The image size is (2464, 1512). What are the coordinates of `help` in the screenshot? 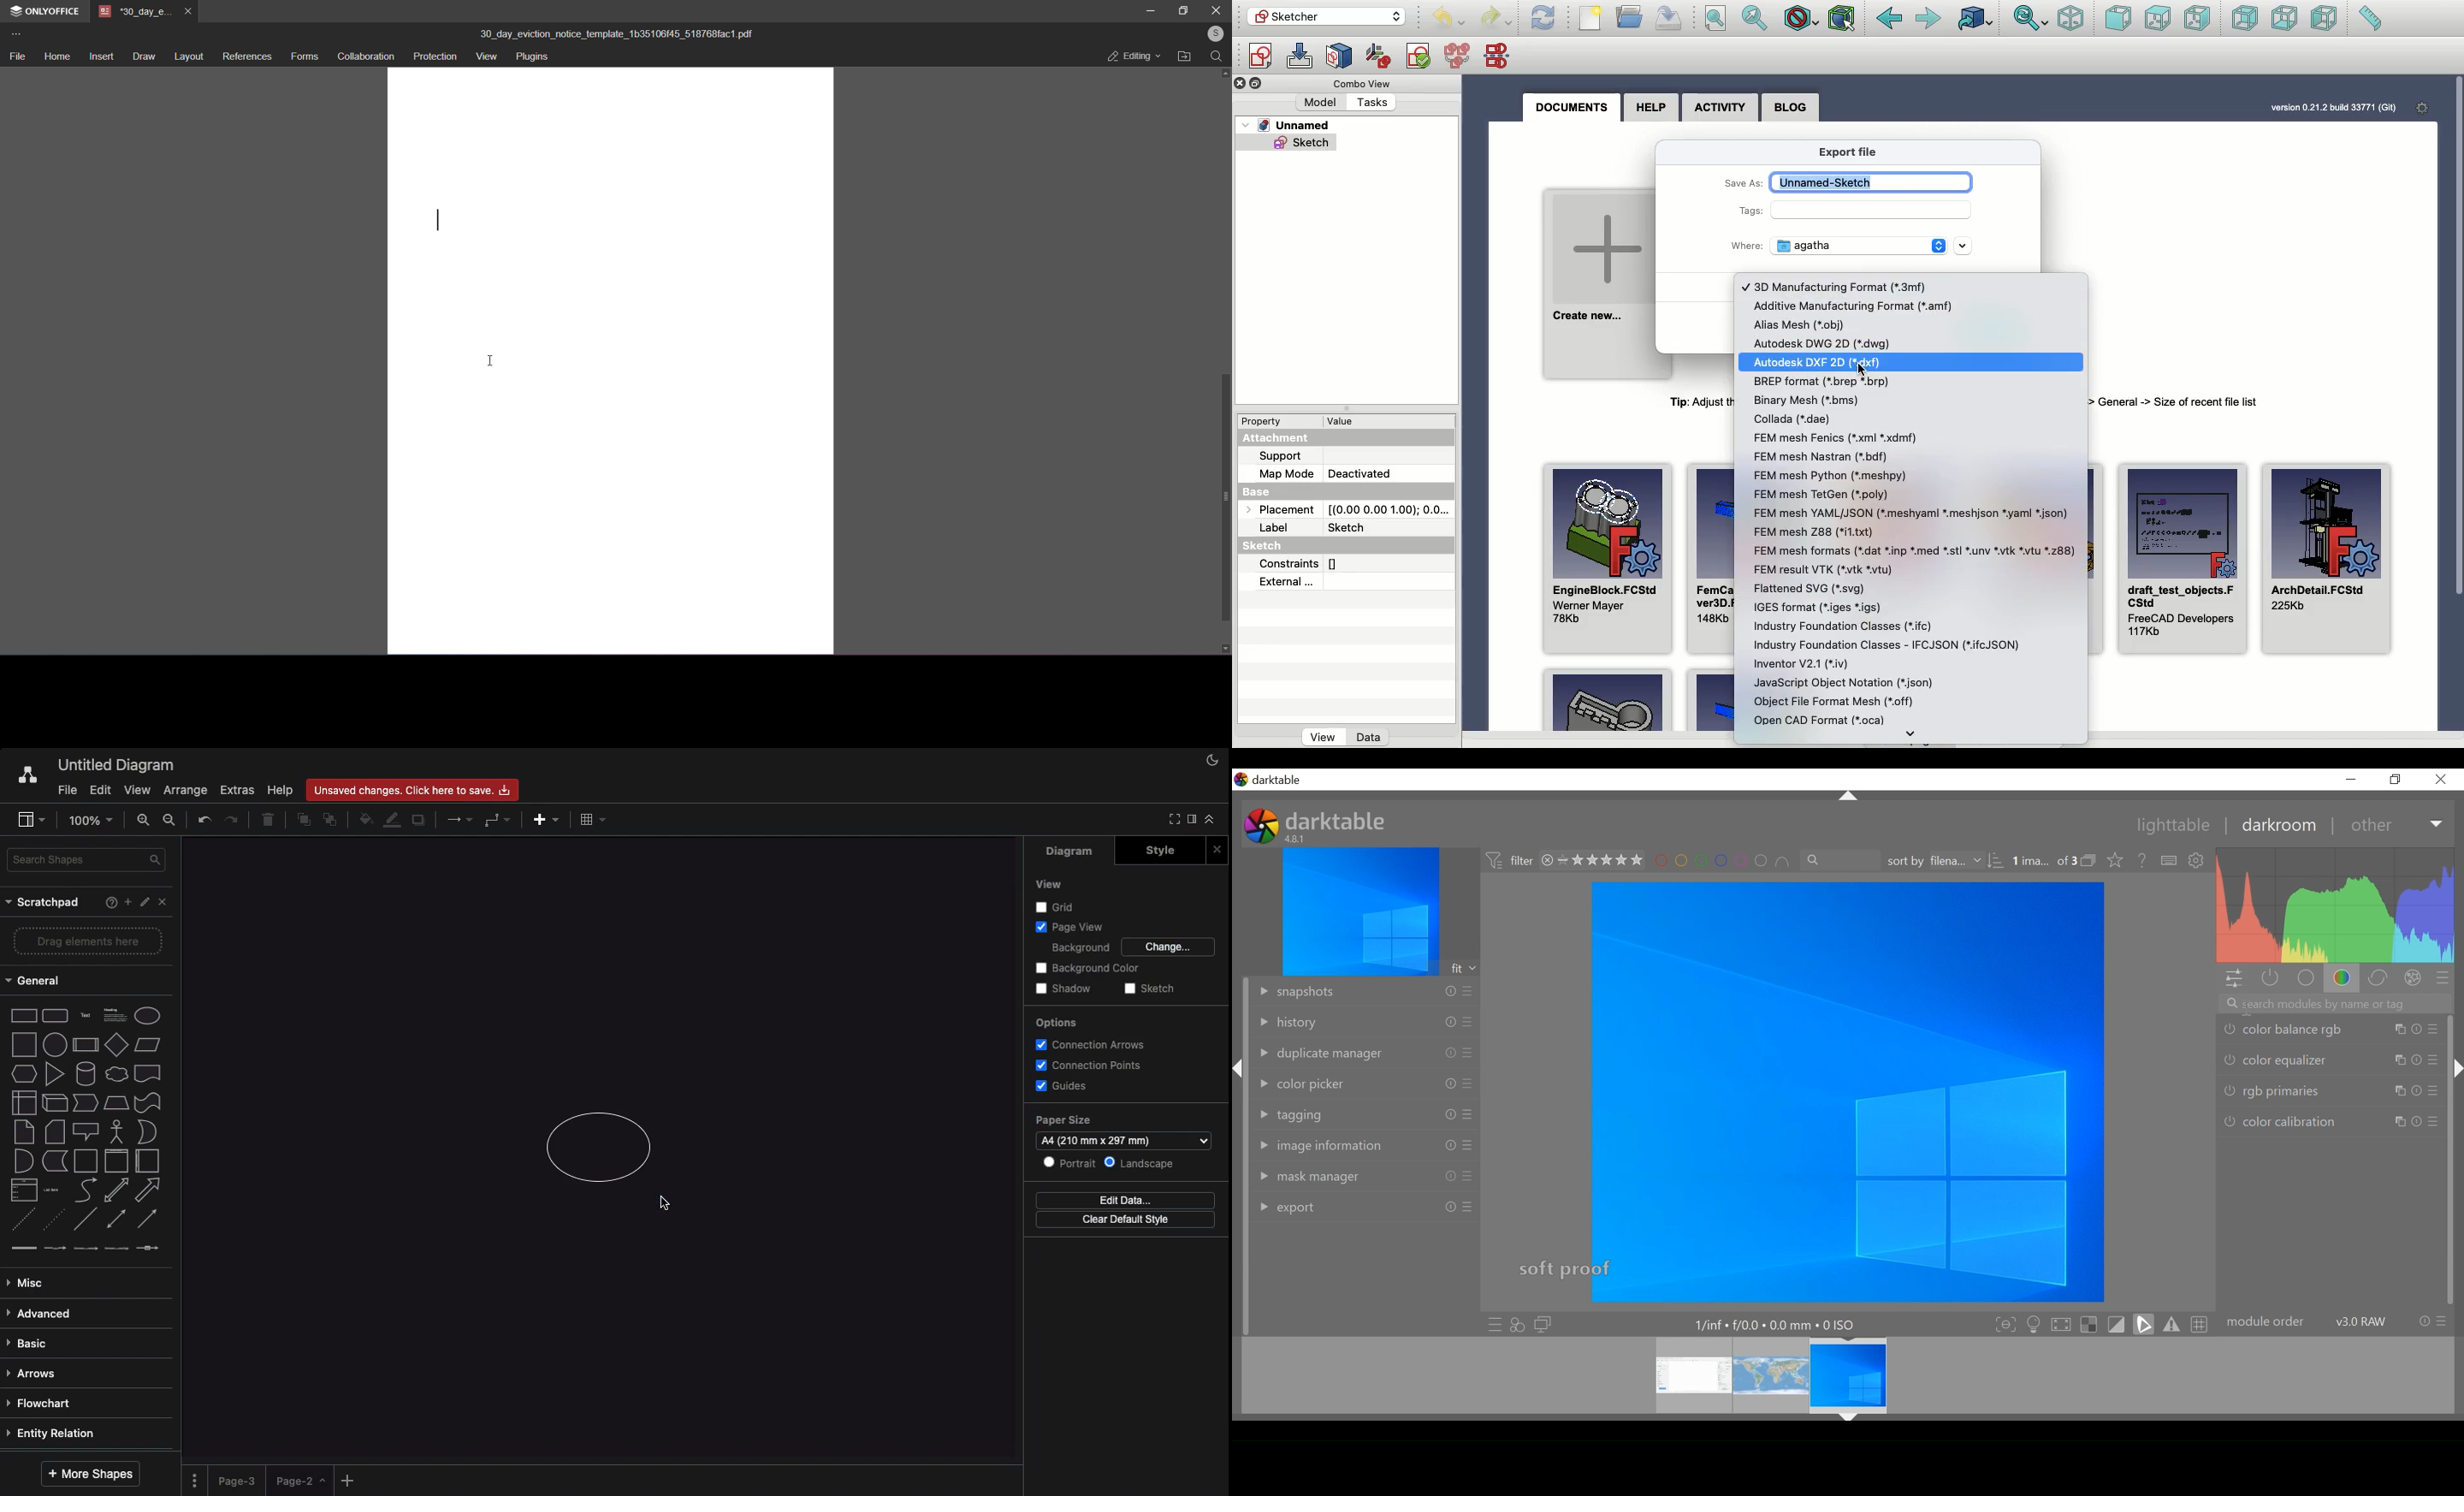 It's located at (2138, 861).